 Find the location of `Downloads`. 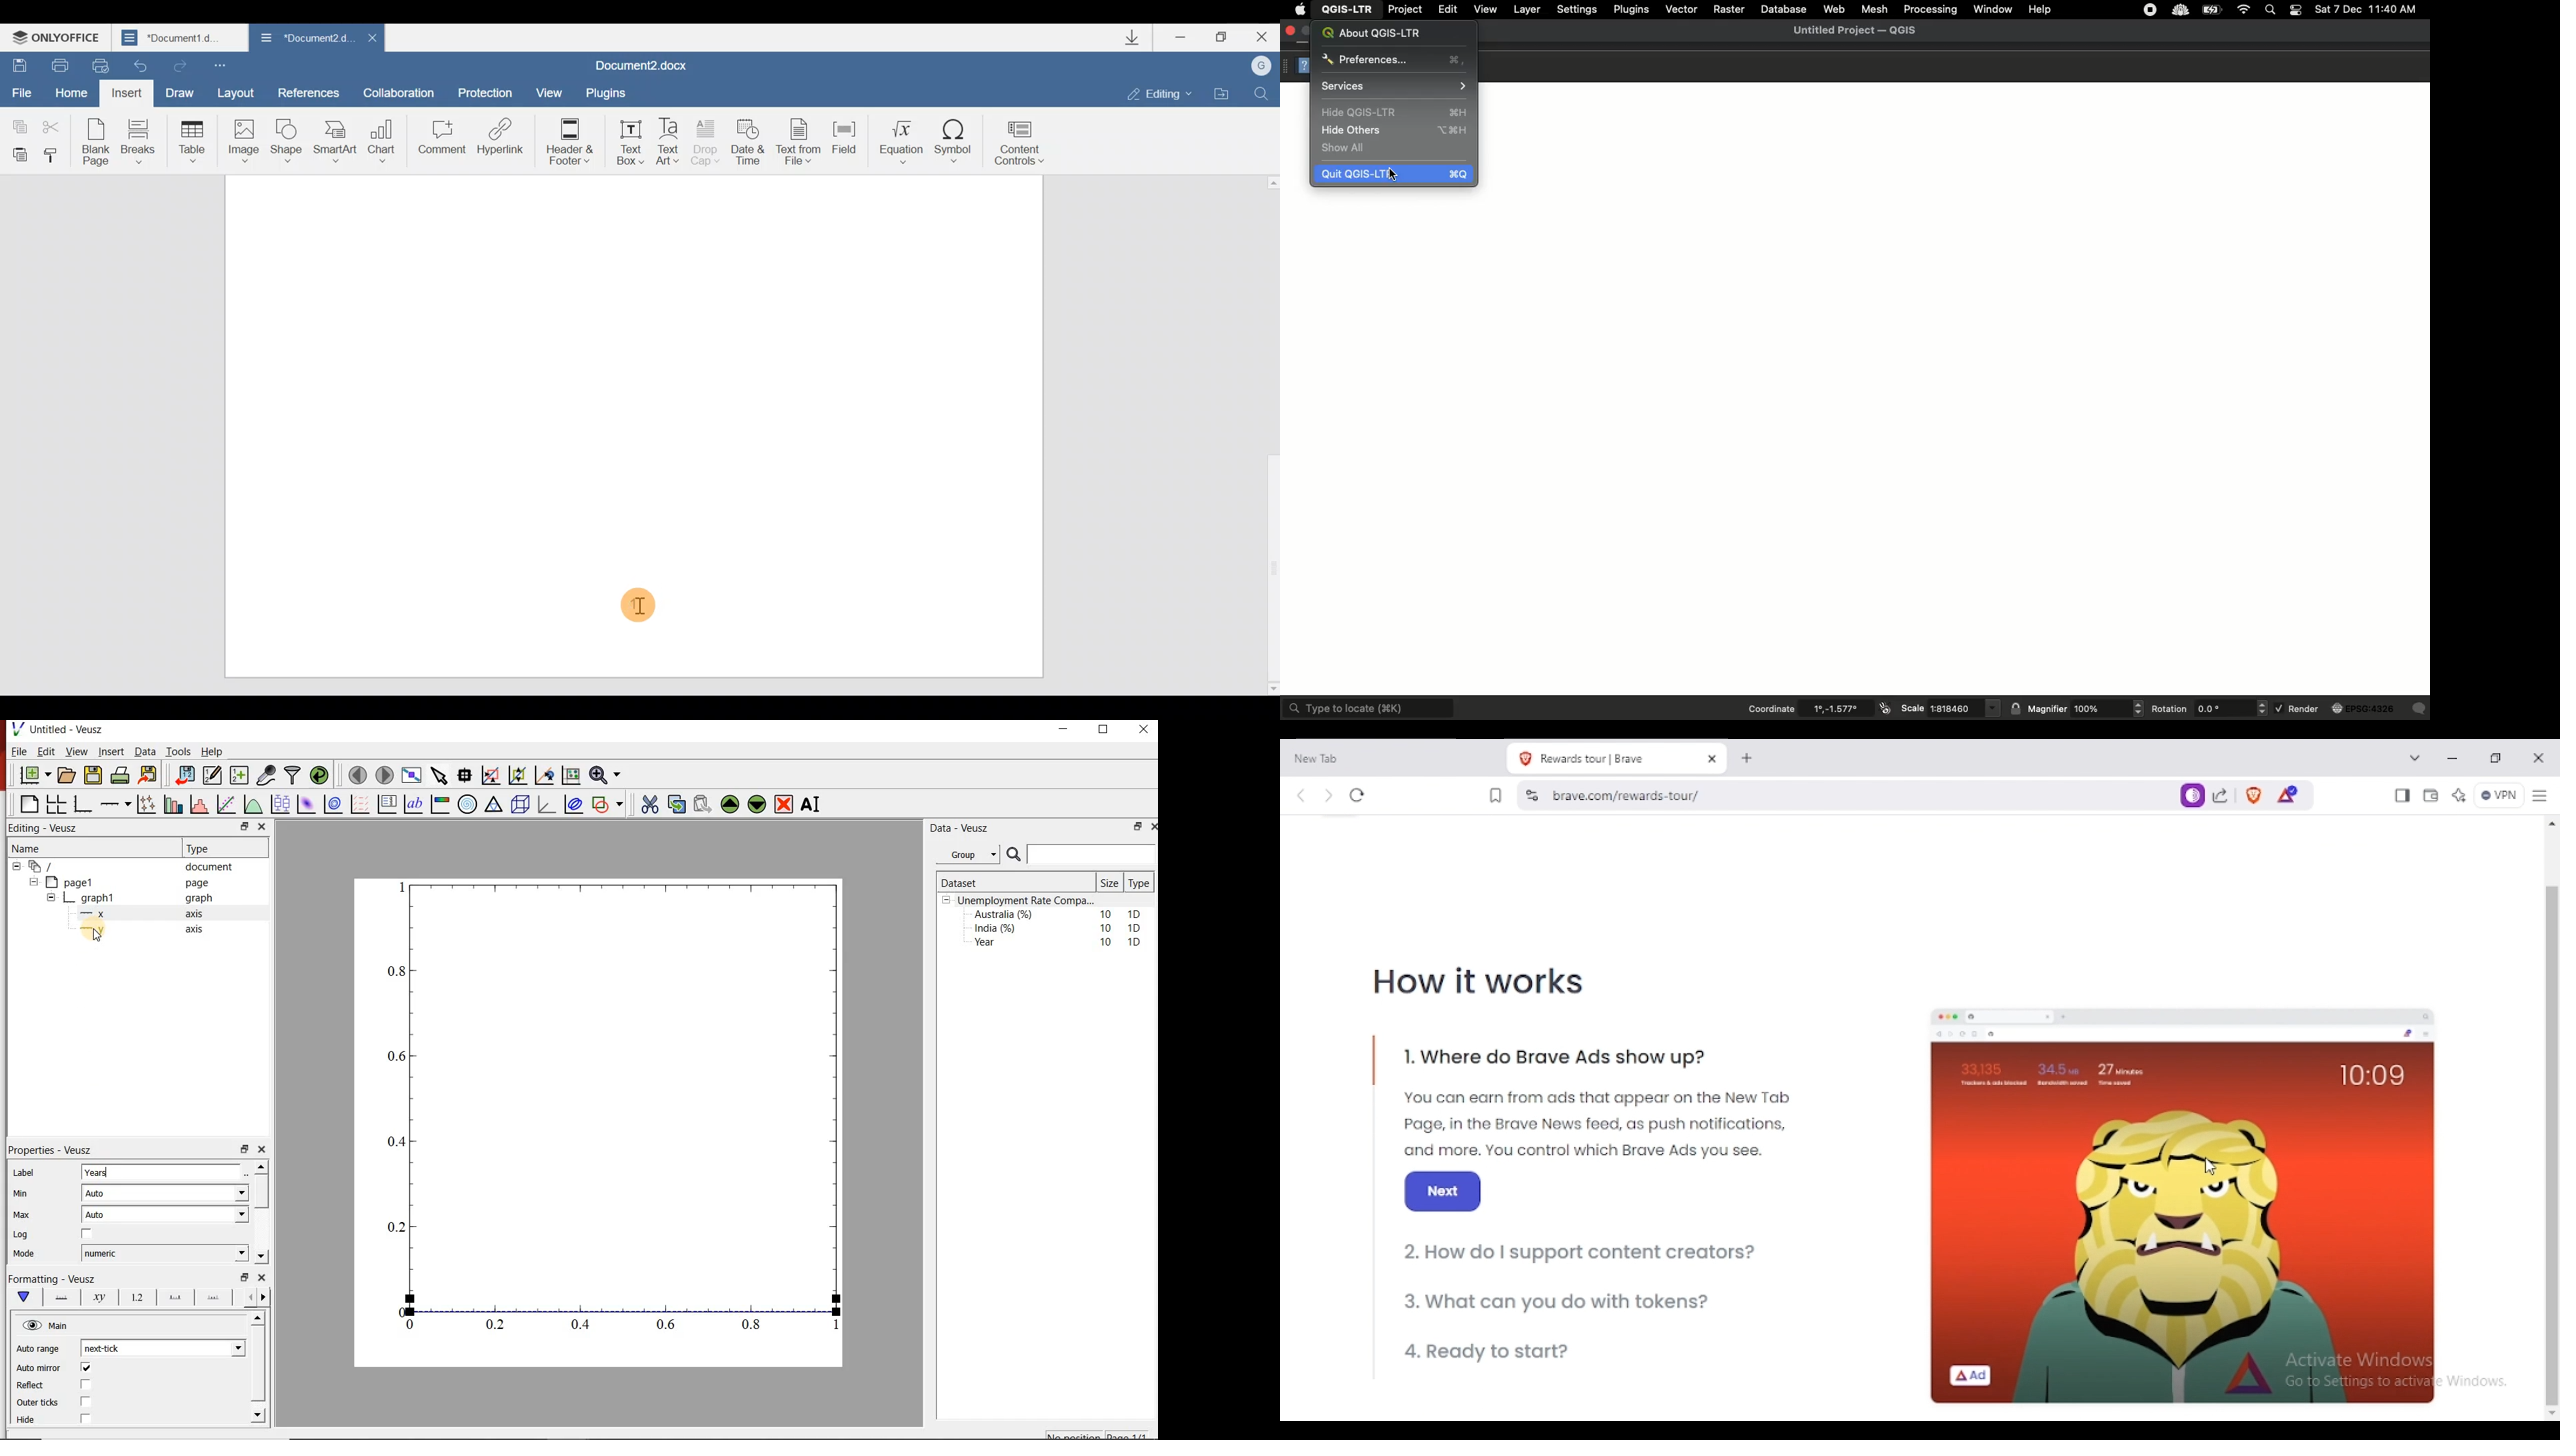

Downloads is located at coordinates (1132, 37).